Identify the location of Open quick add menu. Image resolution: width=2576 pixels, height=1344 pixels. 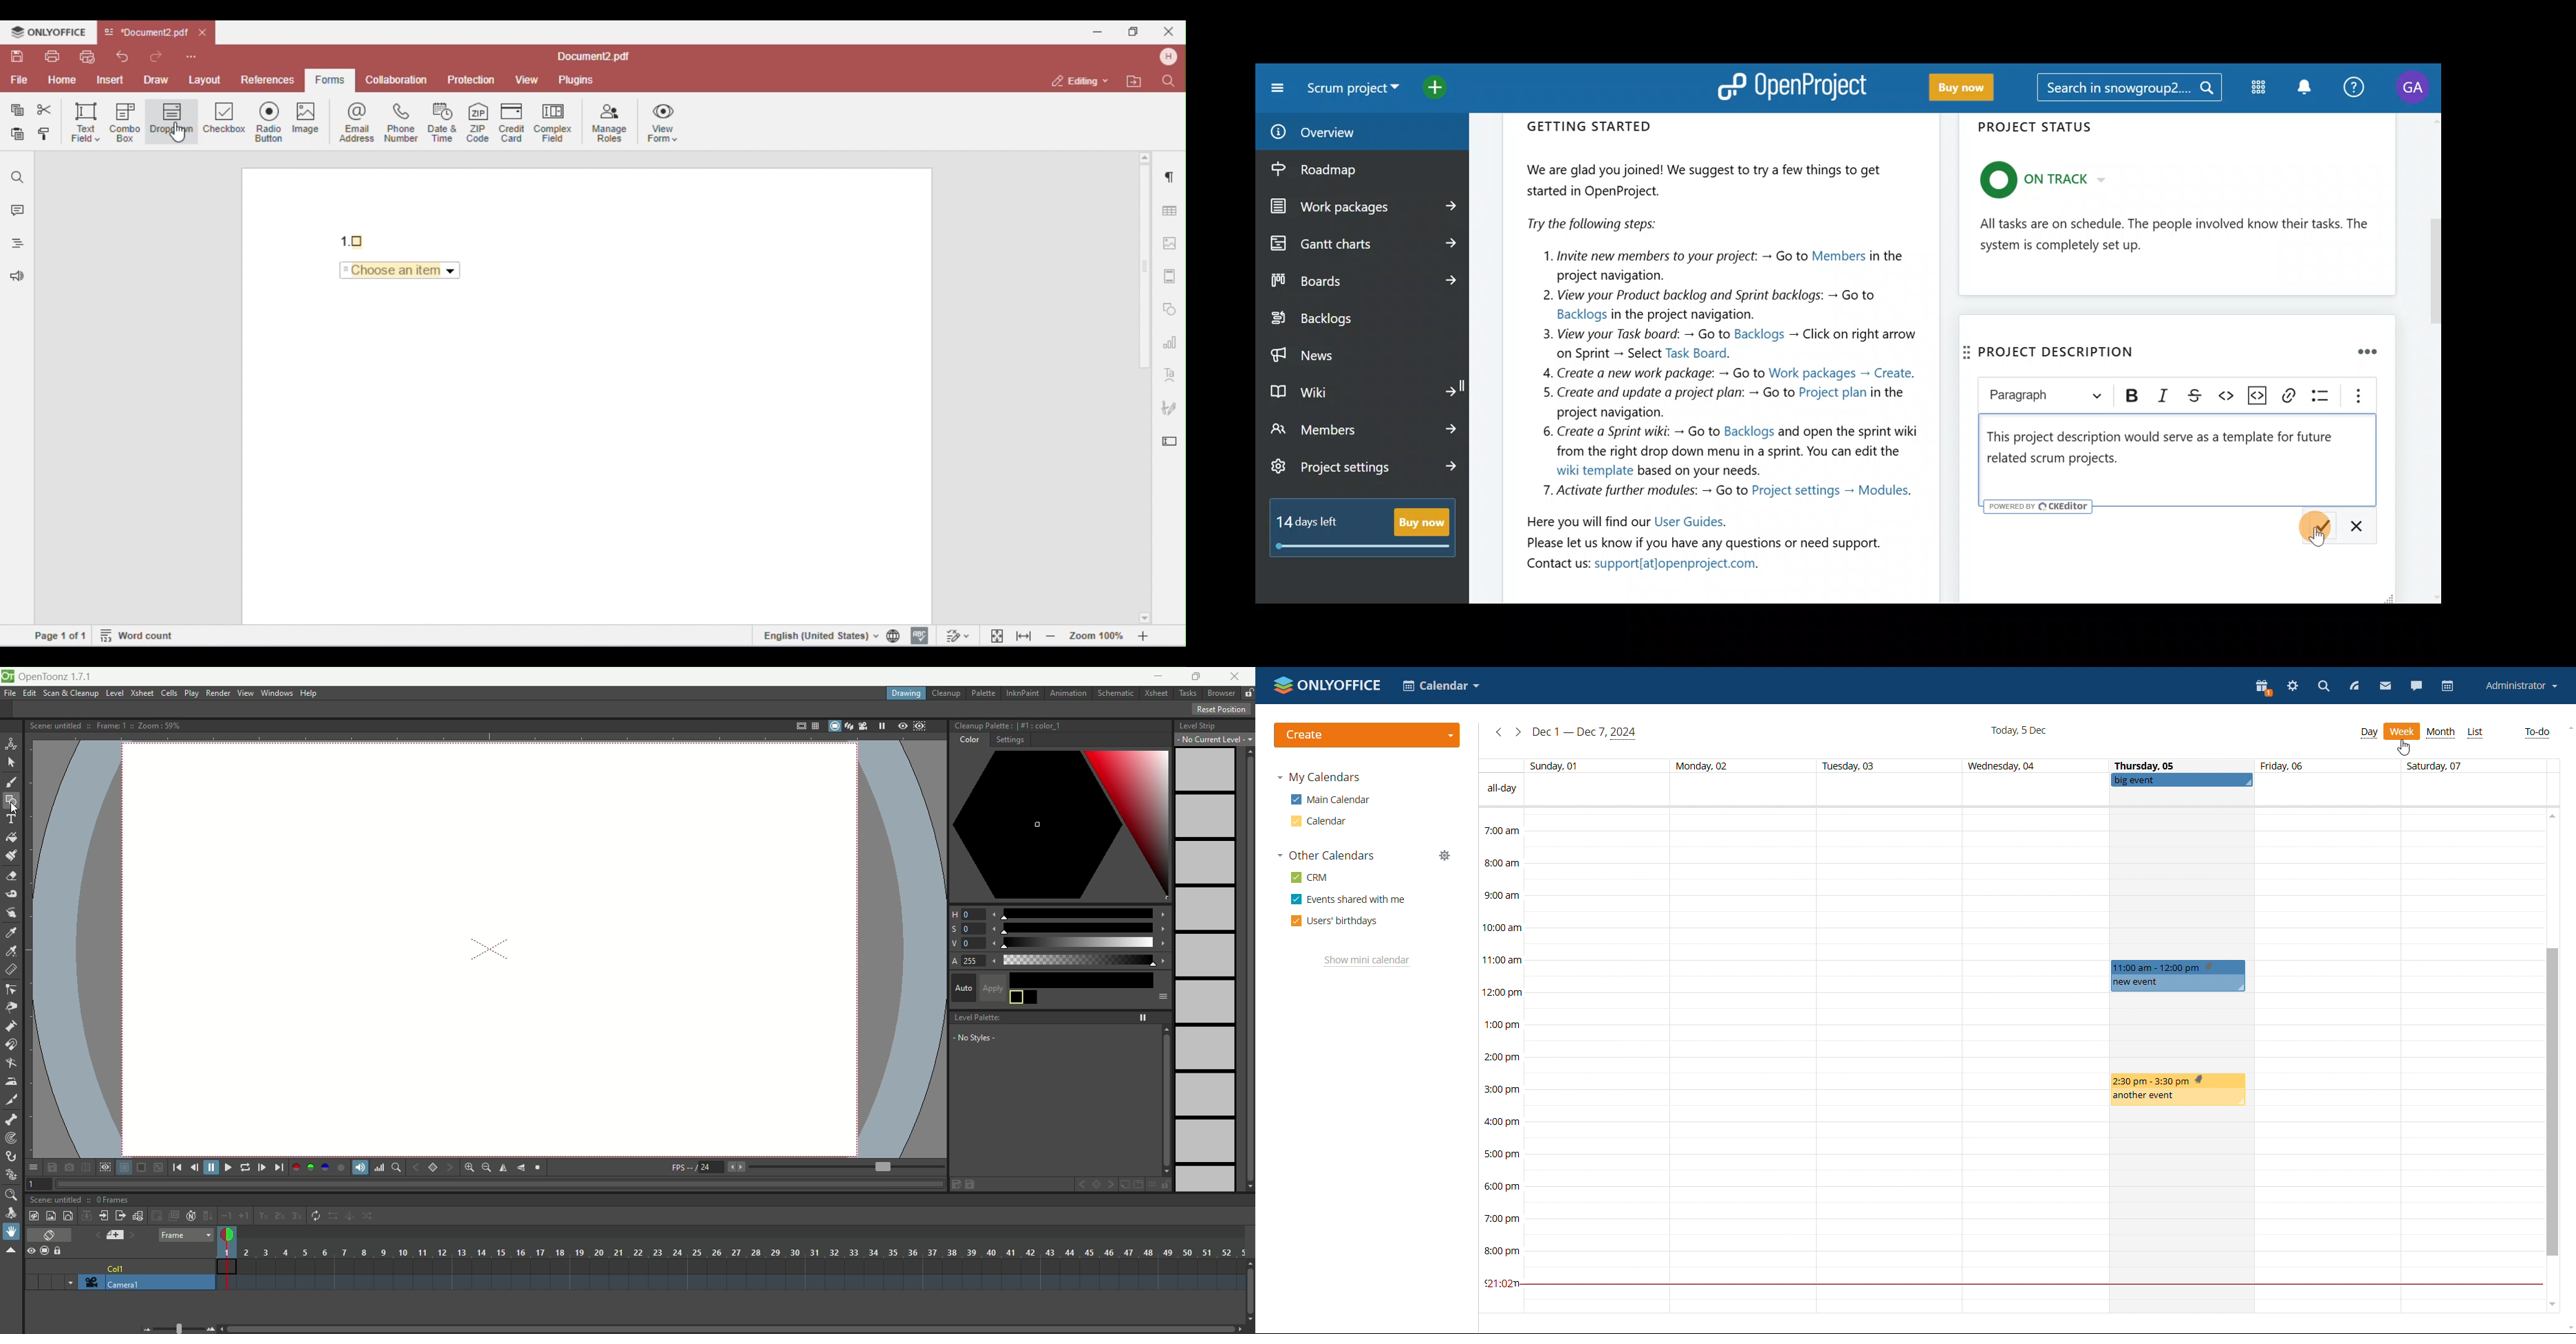
(1447, 88).